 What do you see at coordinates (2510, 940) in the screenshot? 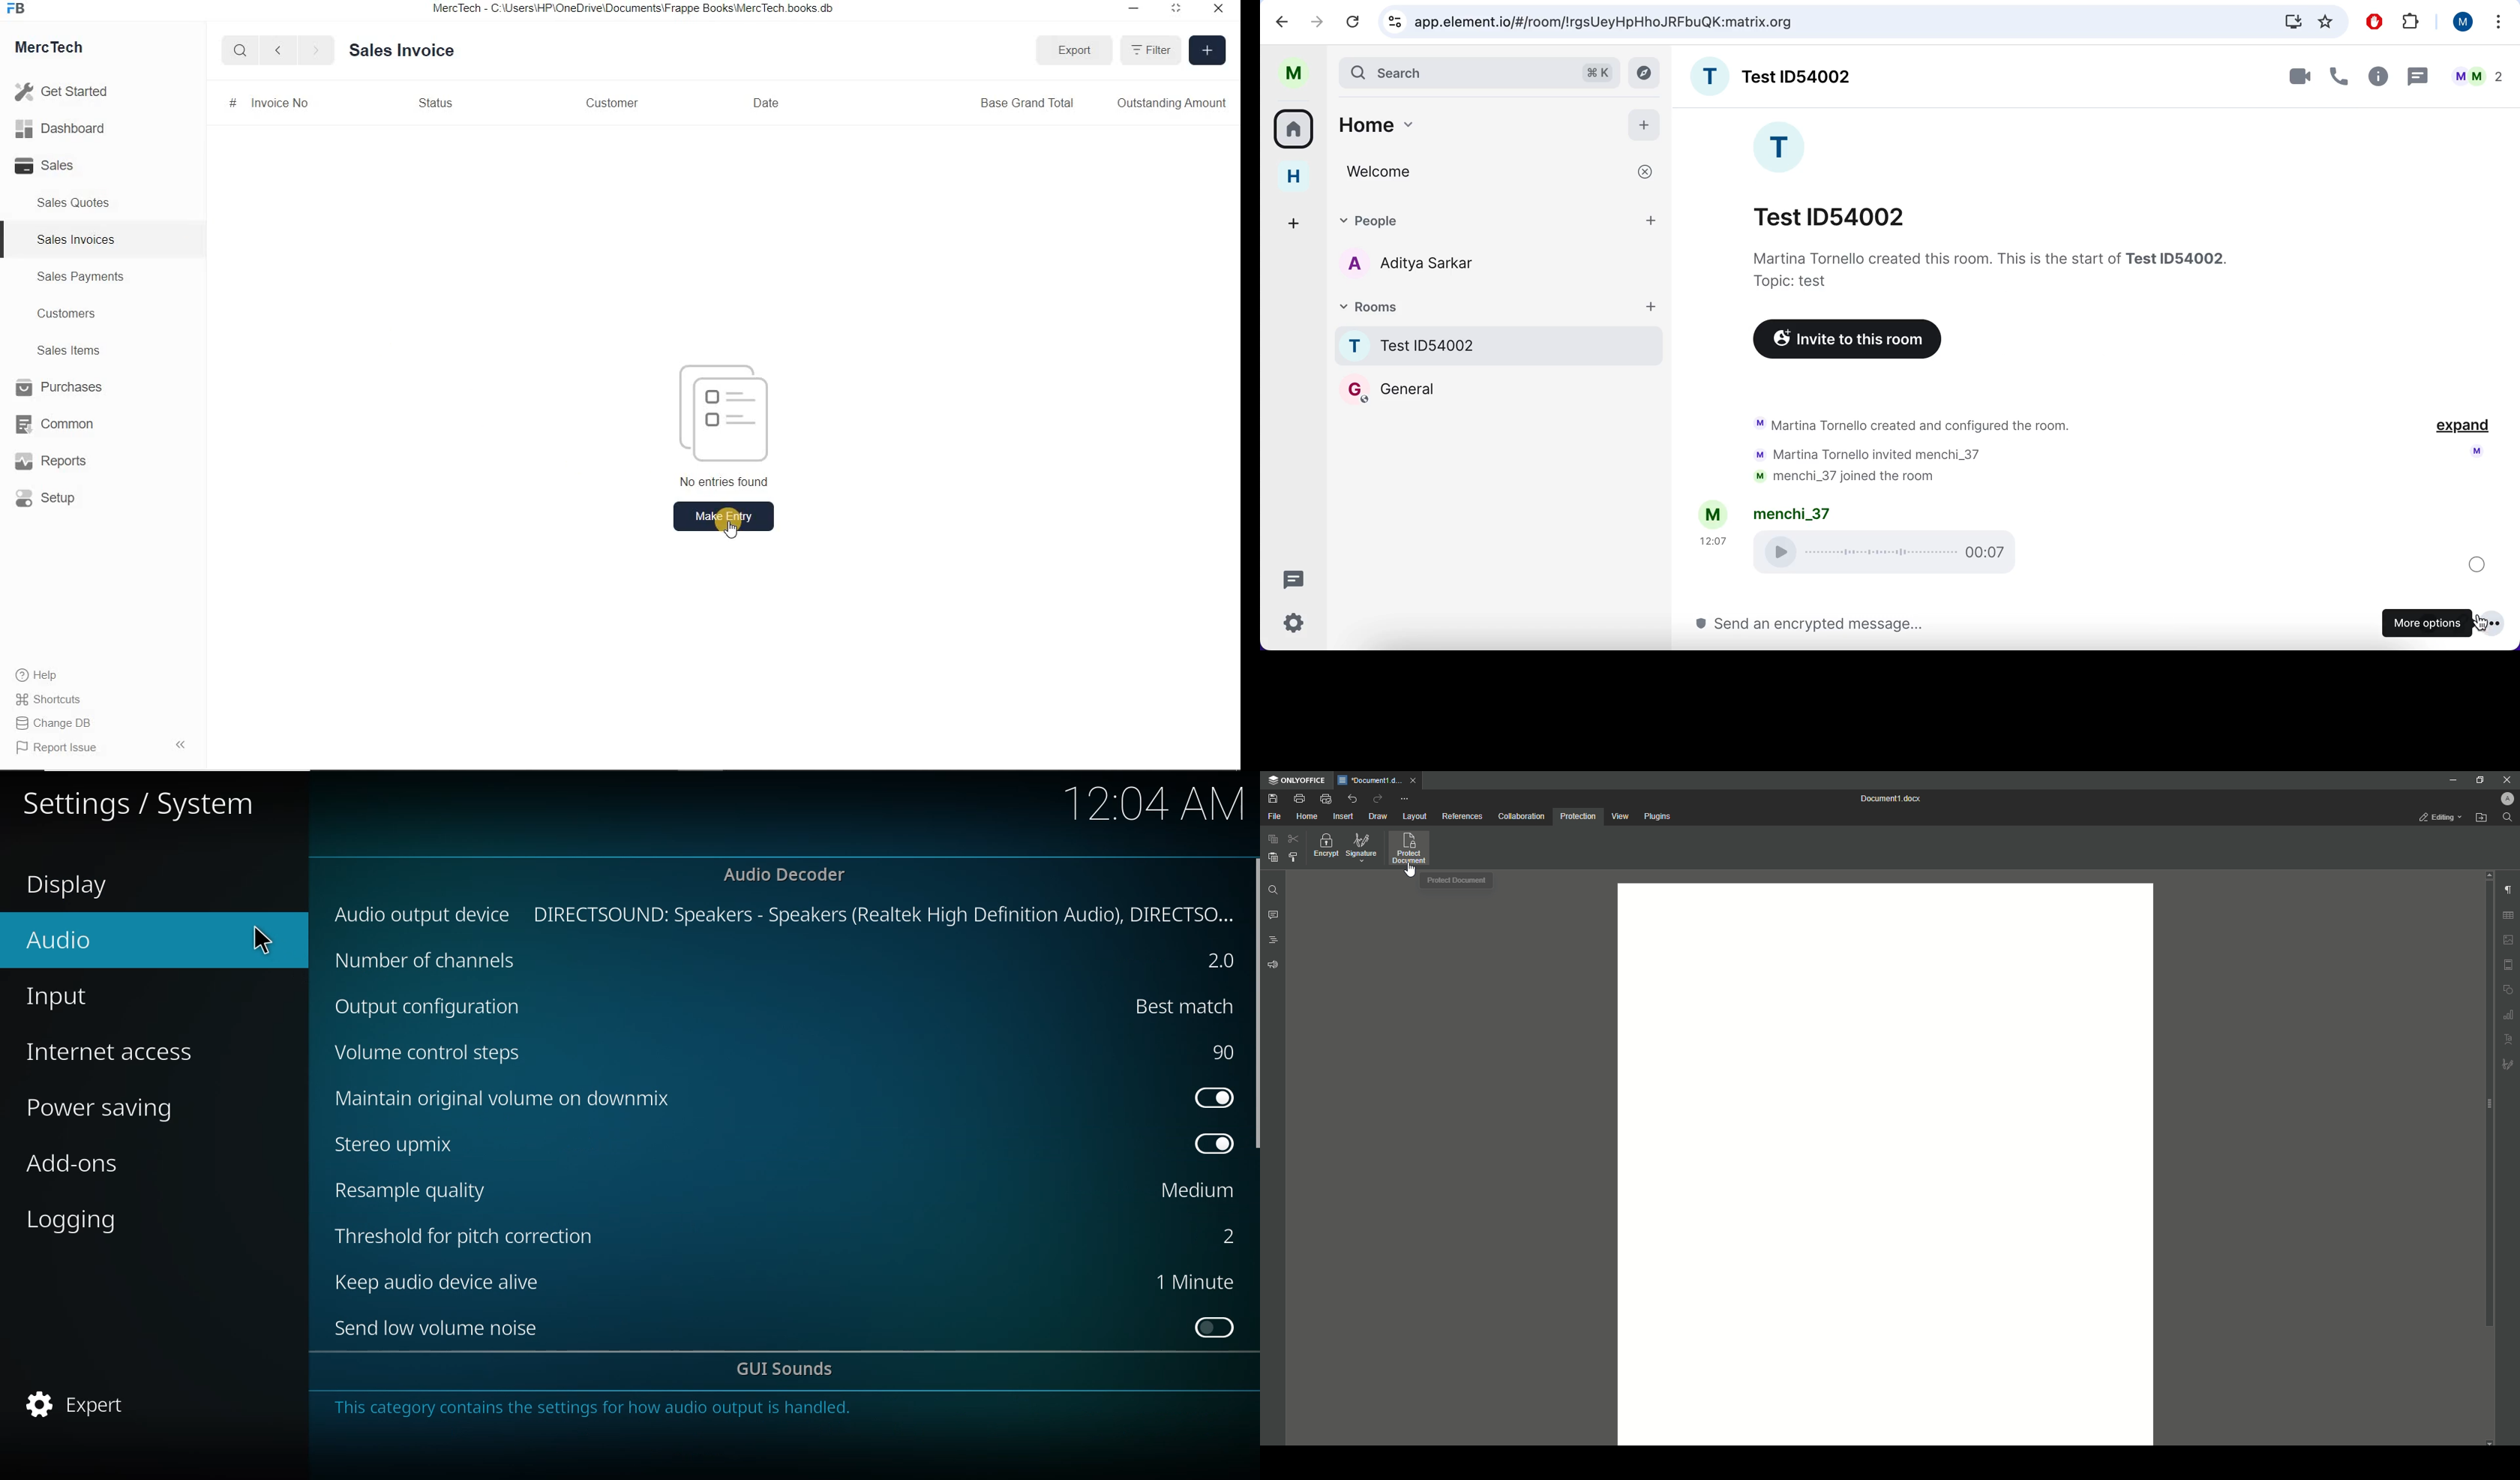
I see `Image settings` at bounding box center [2510, 940].